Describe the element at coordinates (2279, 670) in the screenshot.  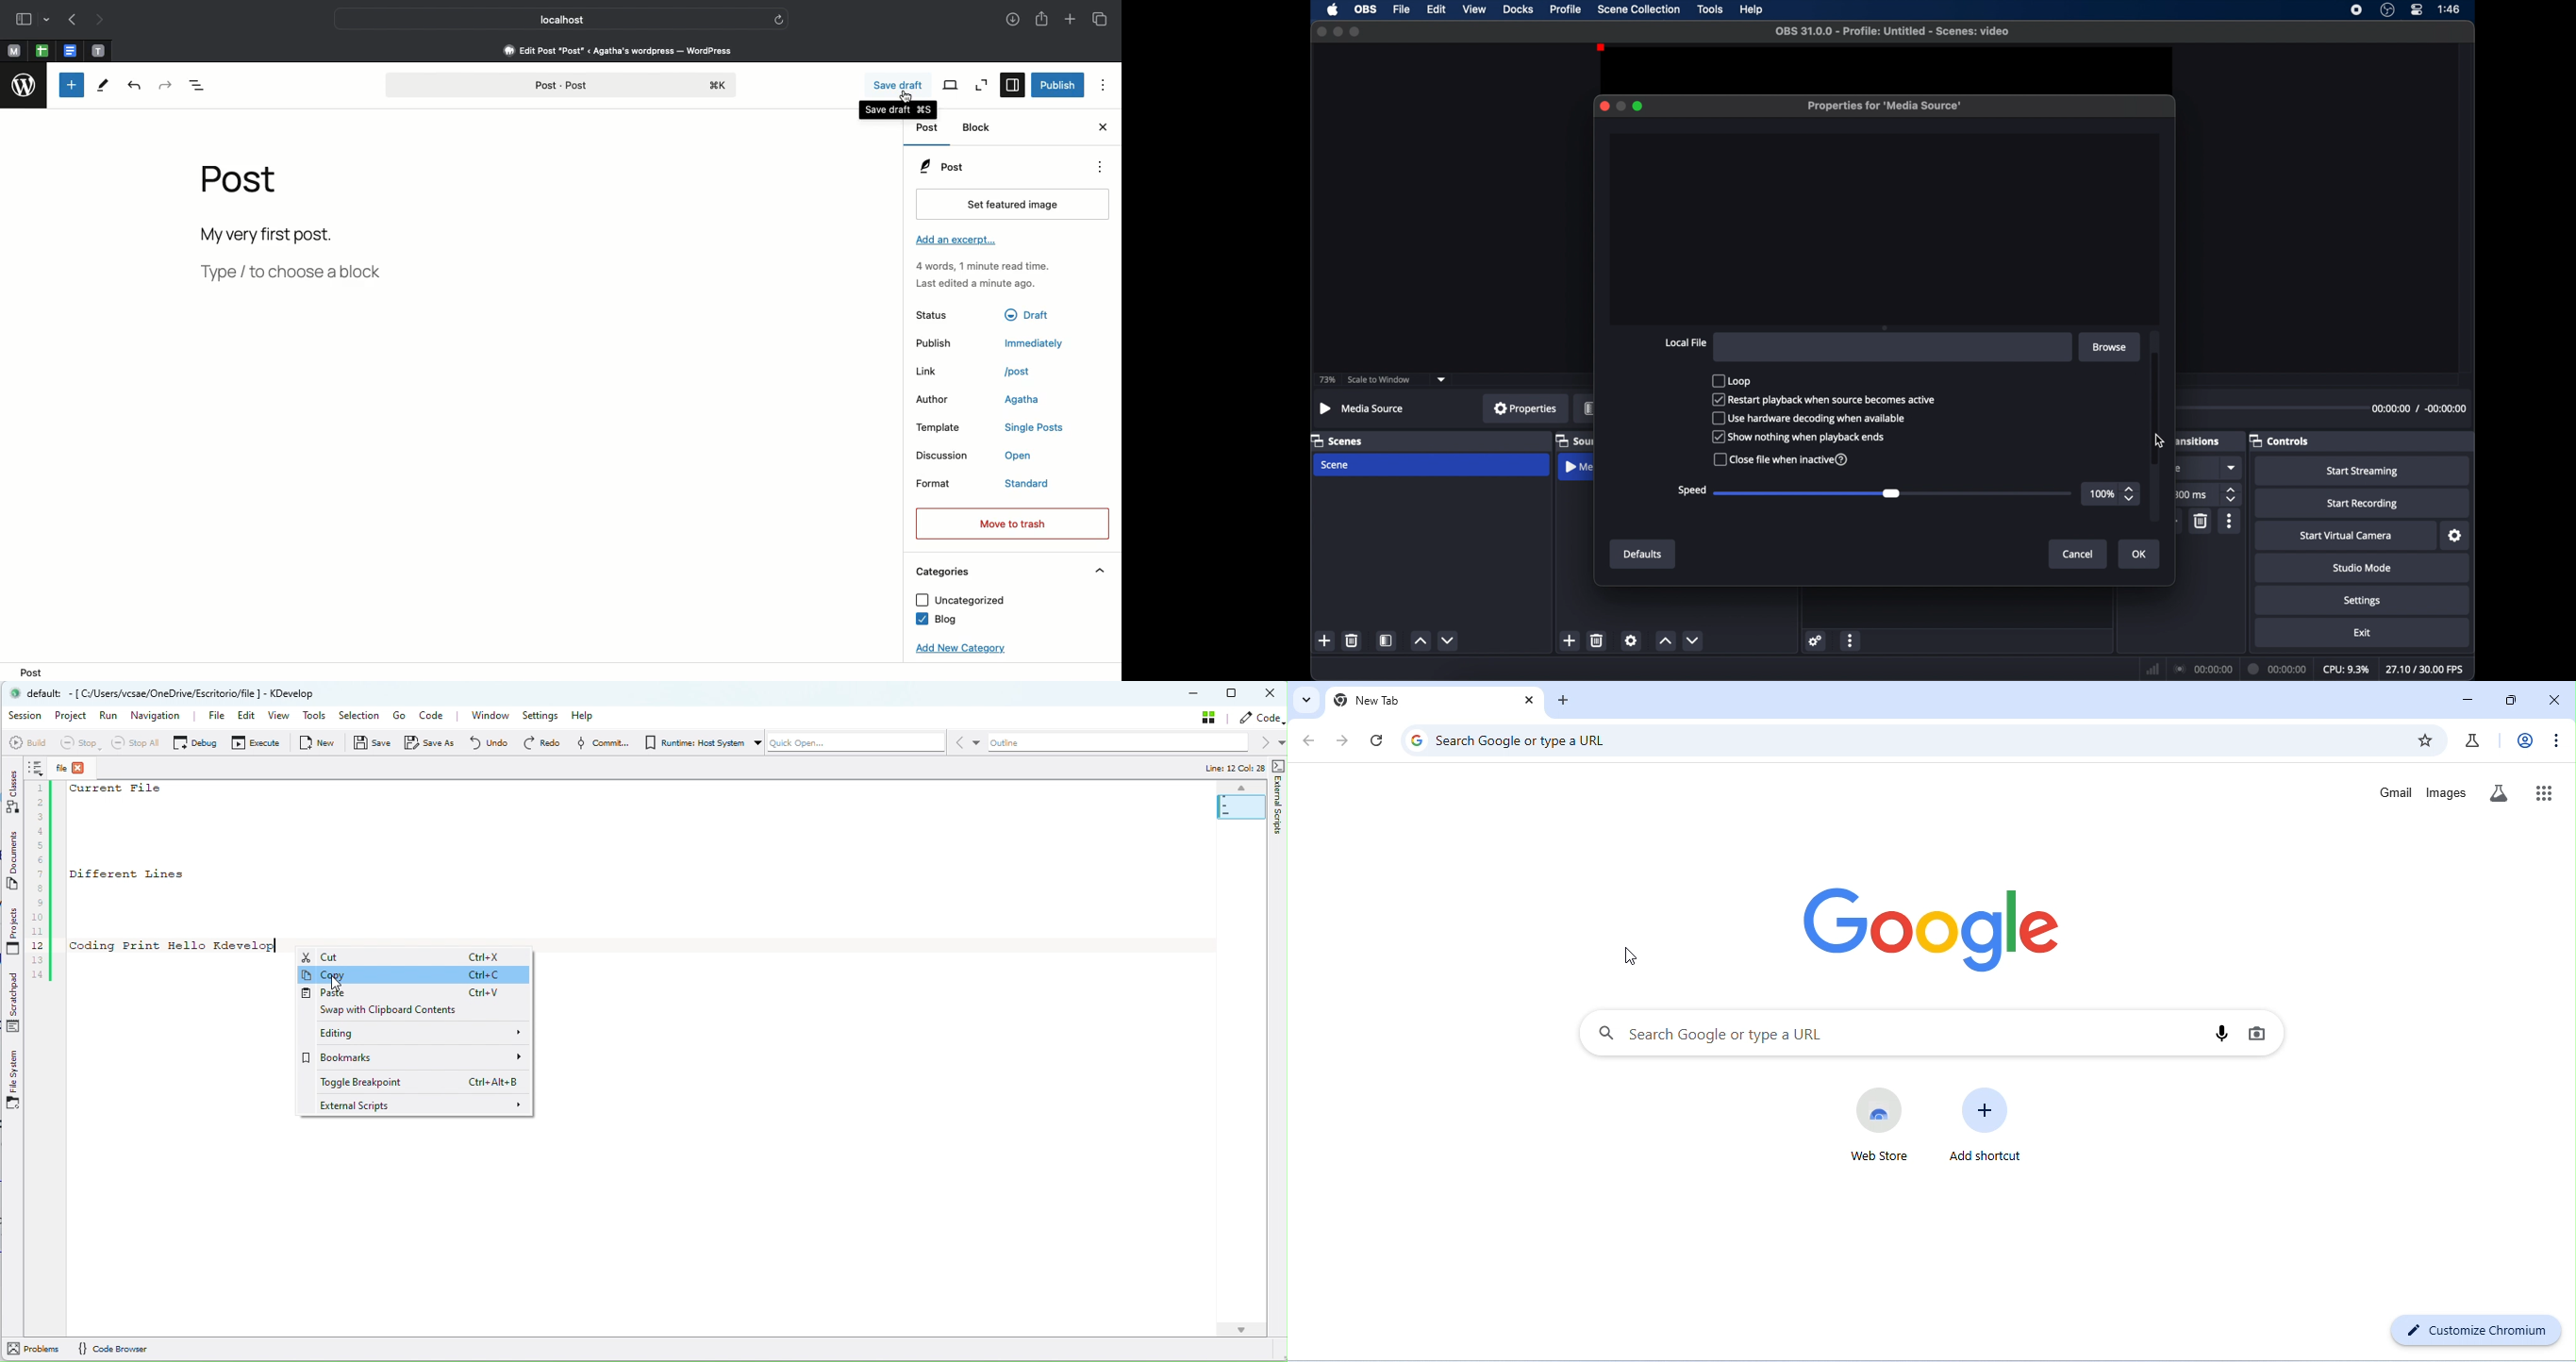
I see `duration` at that location.